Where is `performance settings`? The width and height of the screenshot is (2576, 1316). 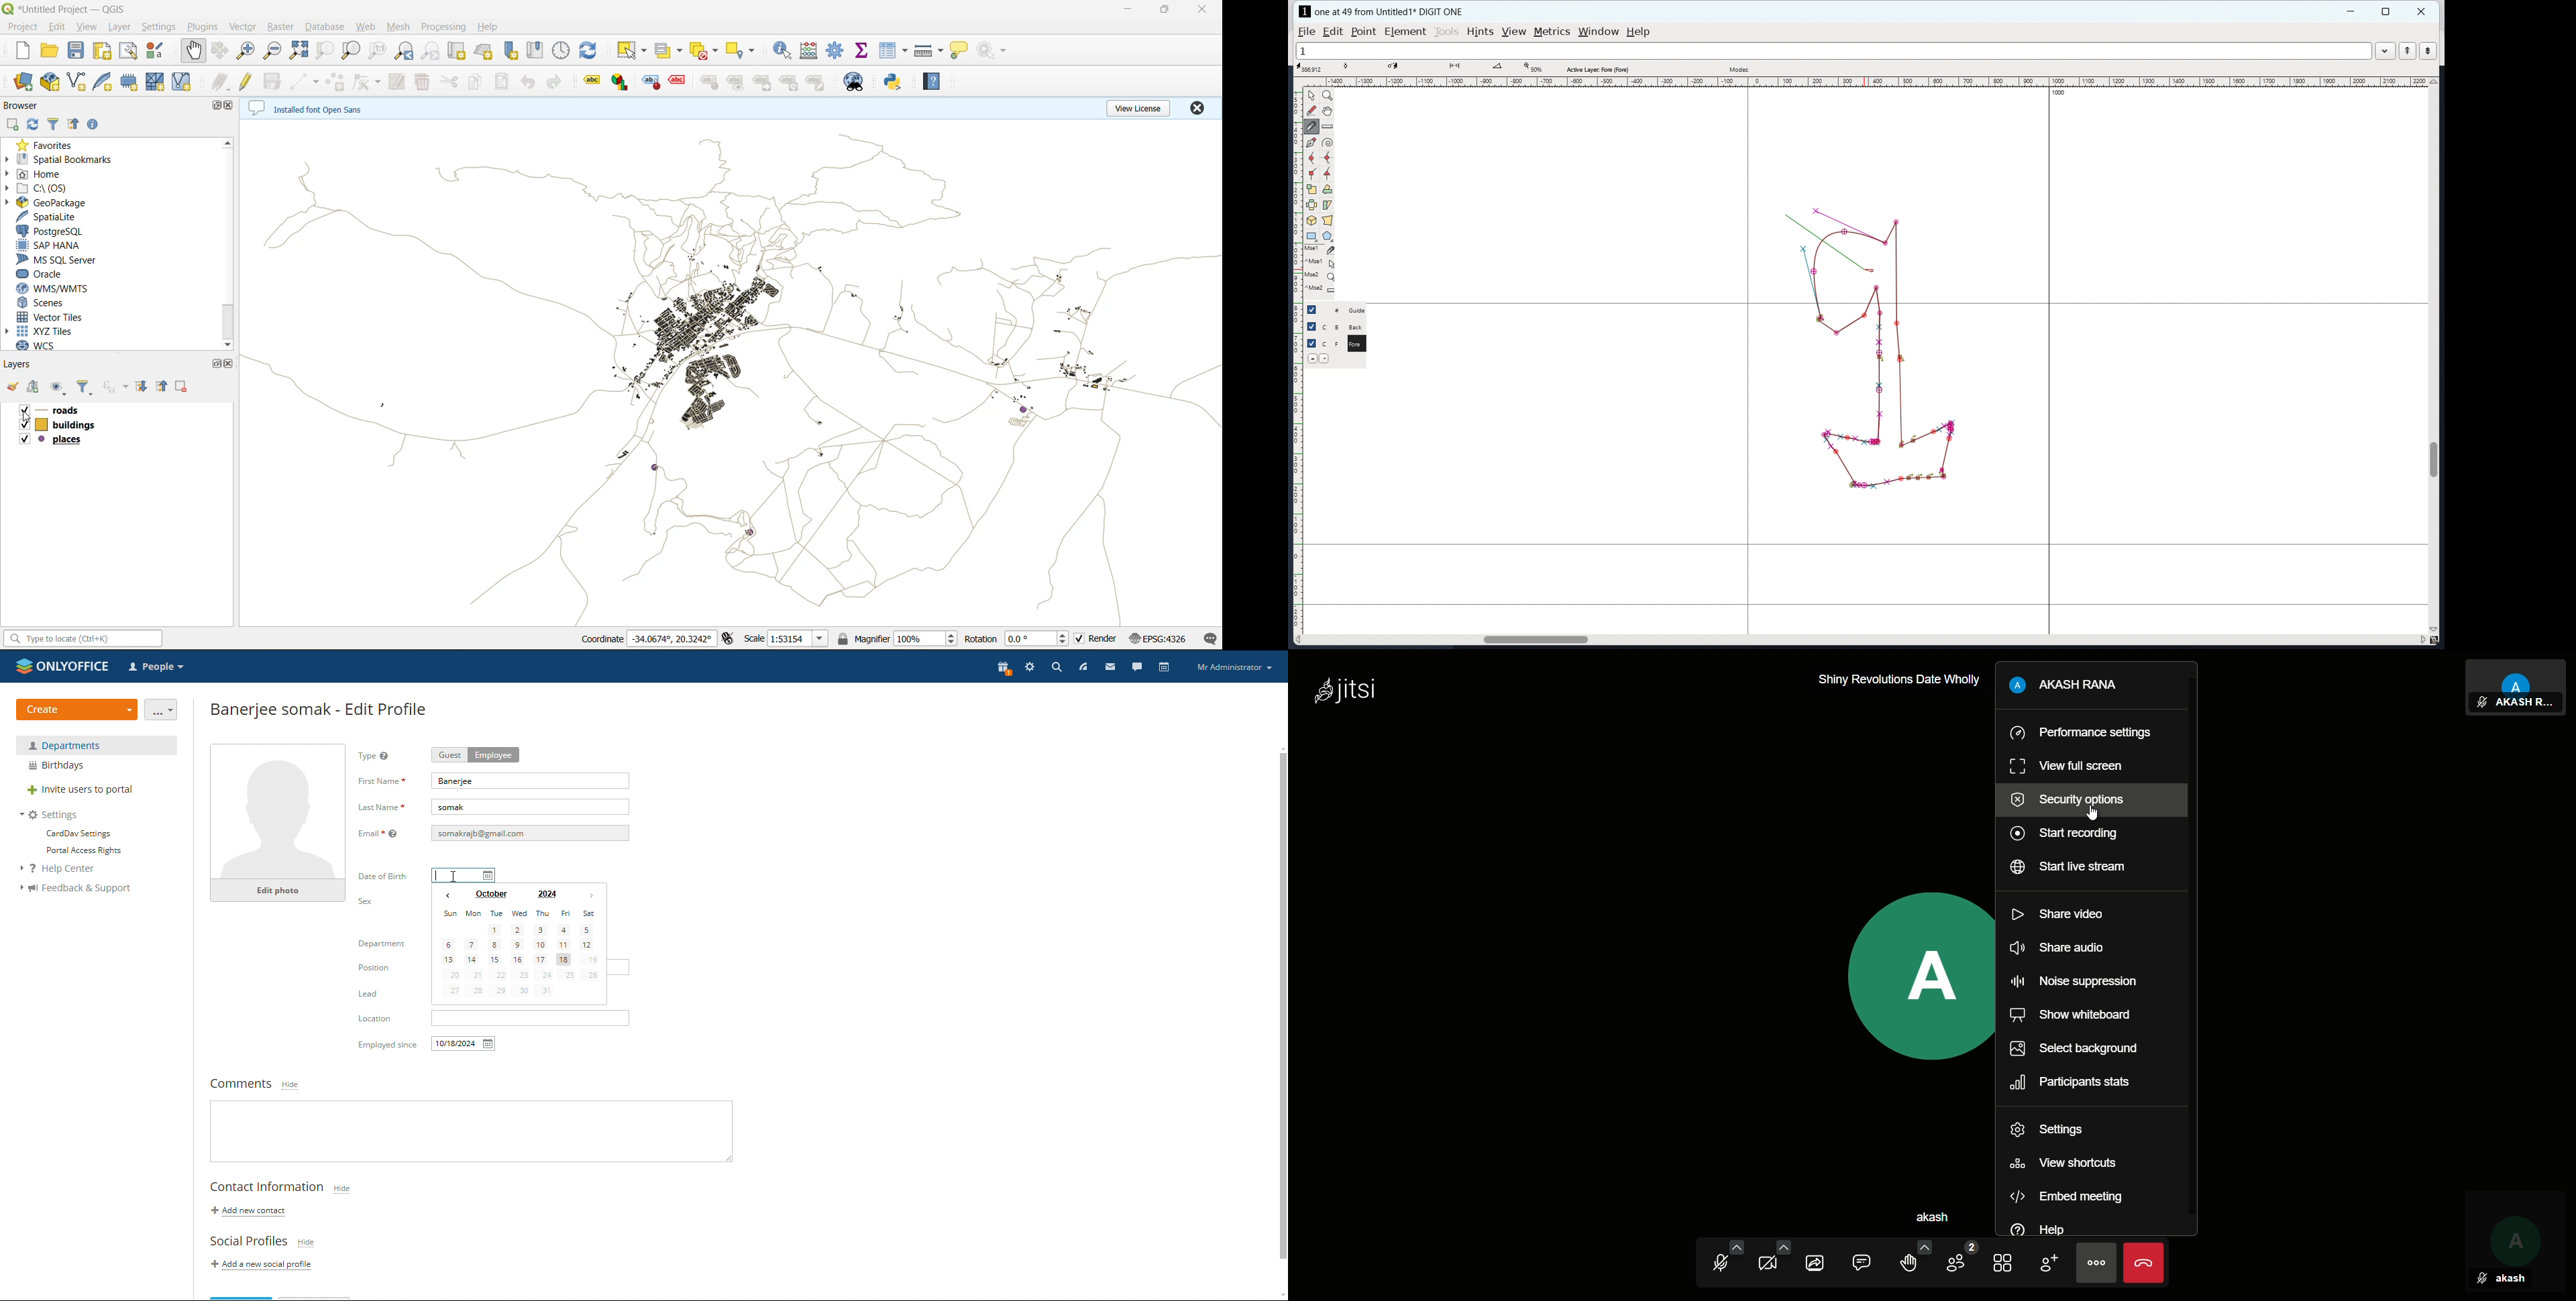
performance settings is located at coordinates (2080, 732).